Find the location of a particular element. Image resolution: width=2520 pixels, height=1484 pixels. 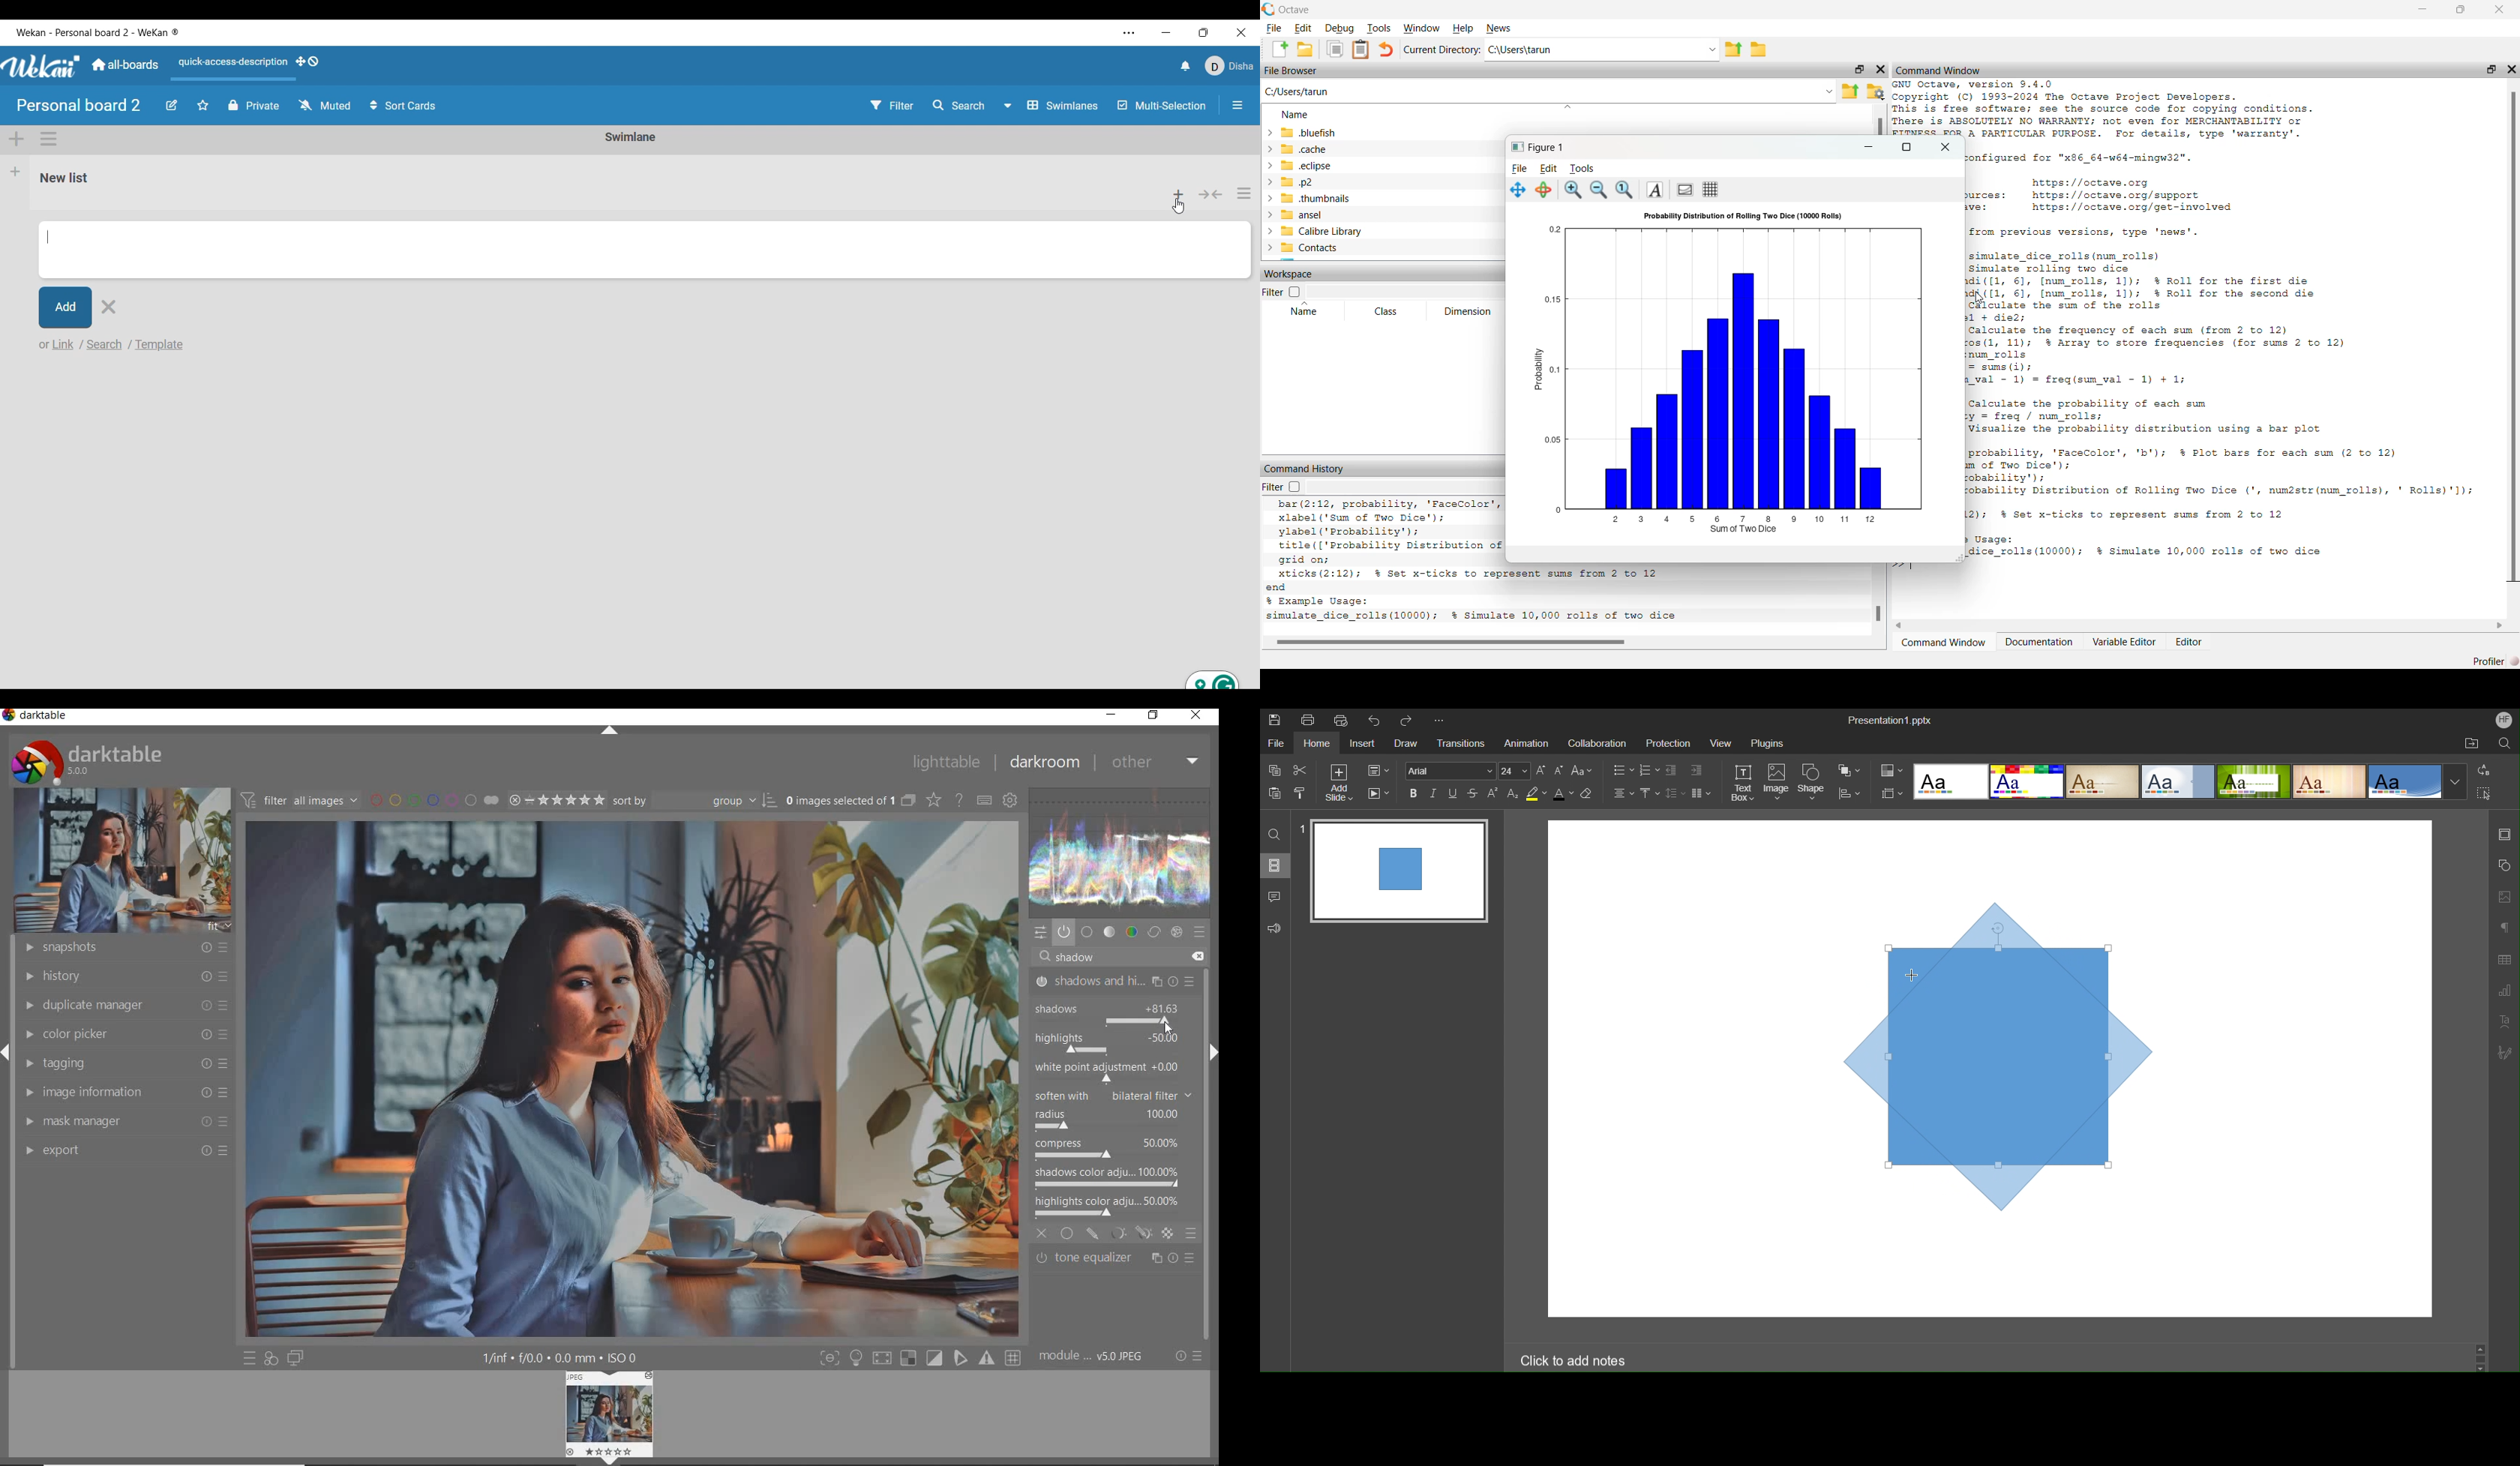

Edit is located at coordinates (173, 106).